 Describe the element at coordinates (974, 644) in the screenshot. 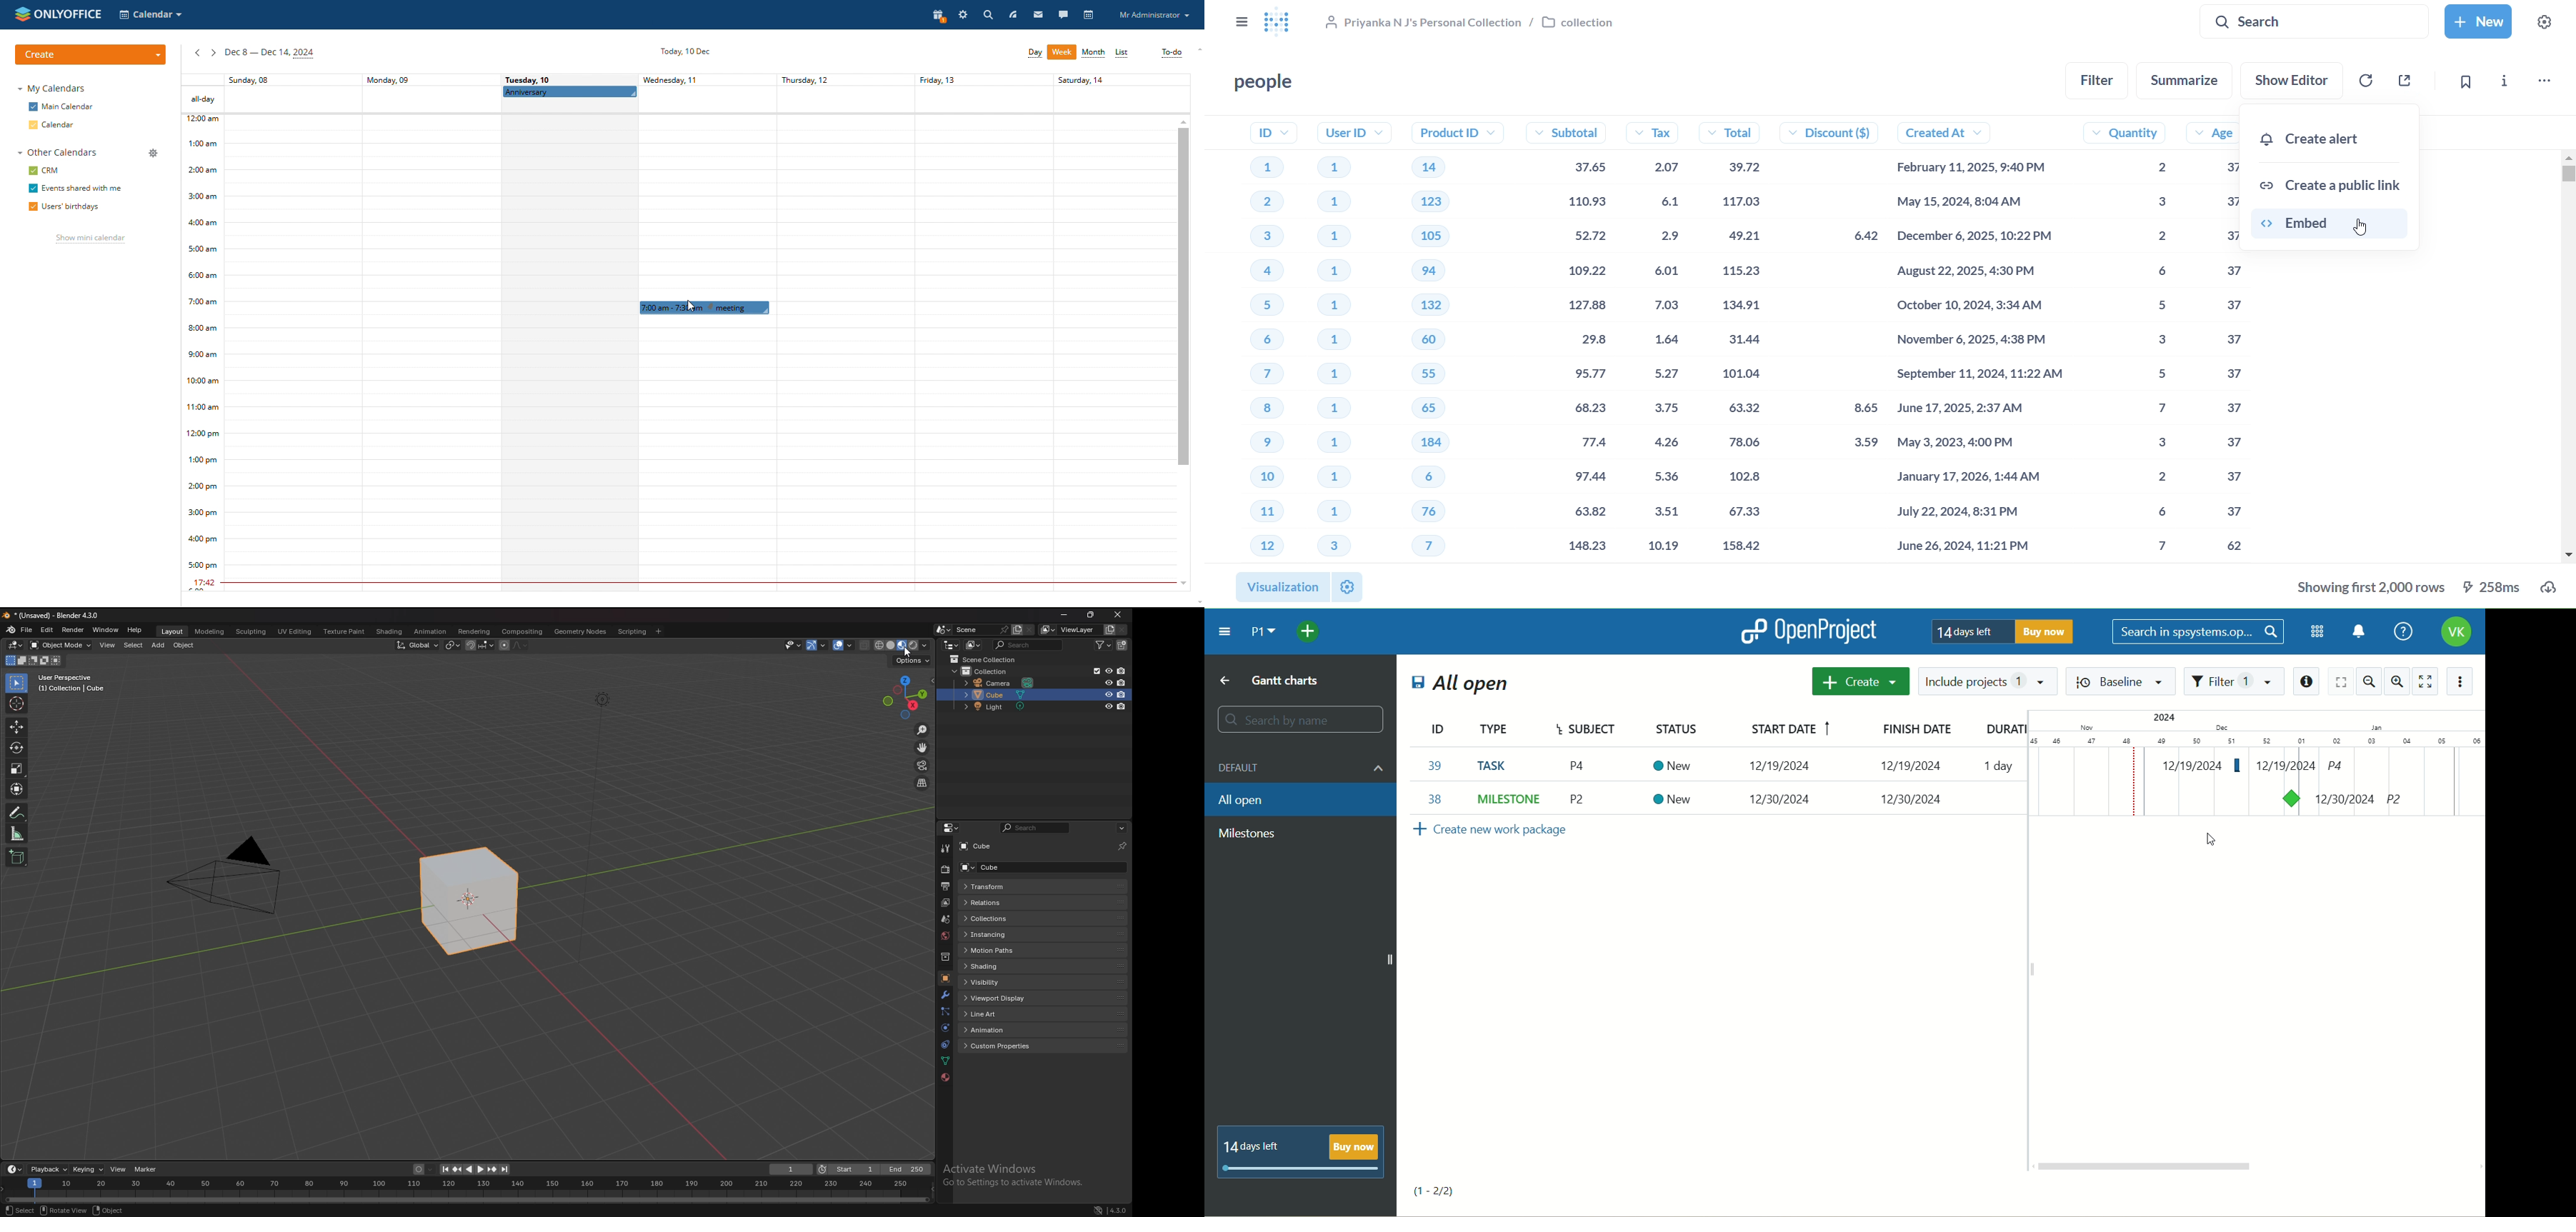

I see `display mode` at that location.